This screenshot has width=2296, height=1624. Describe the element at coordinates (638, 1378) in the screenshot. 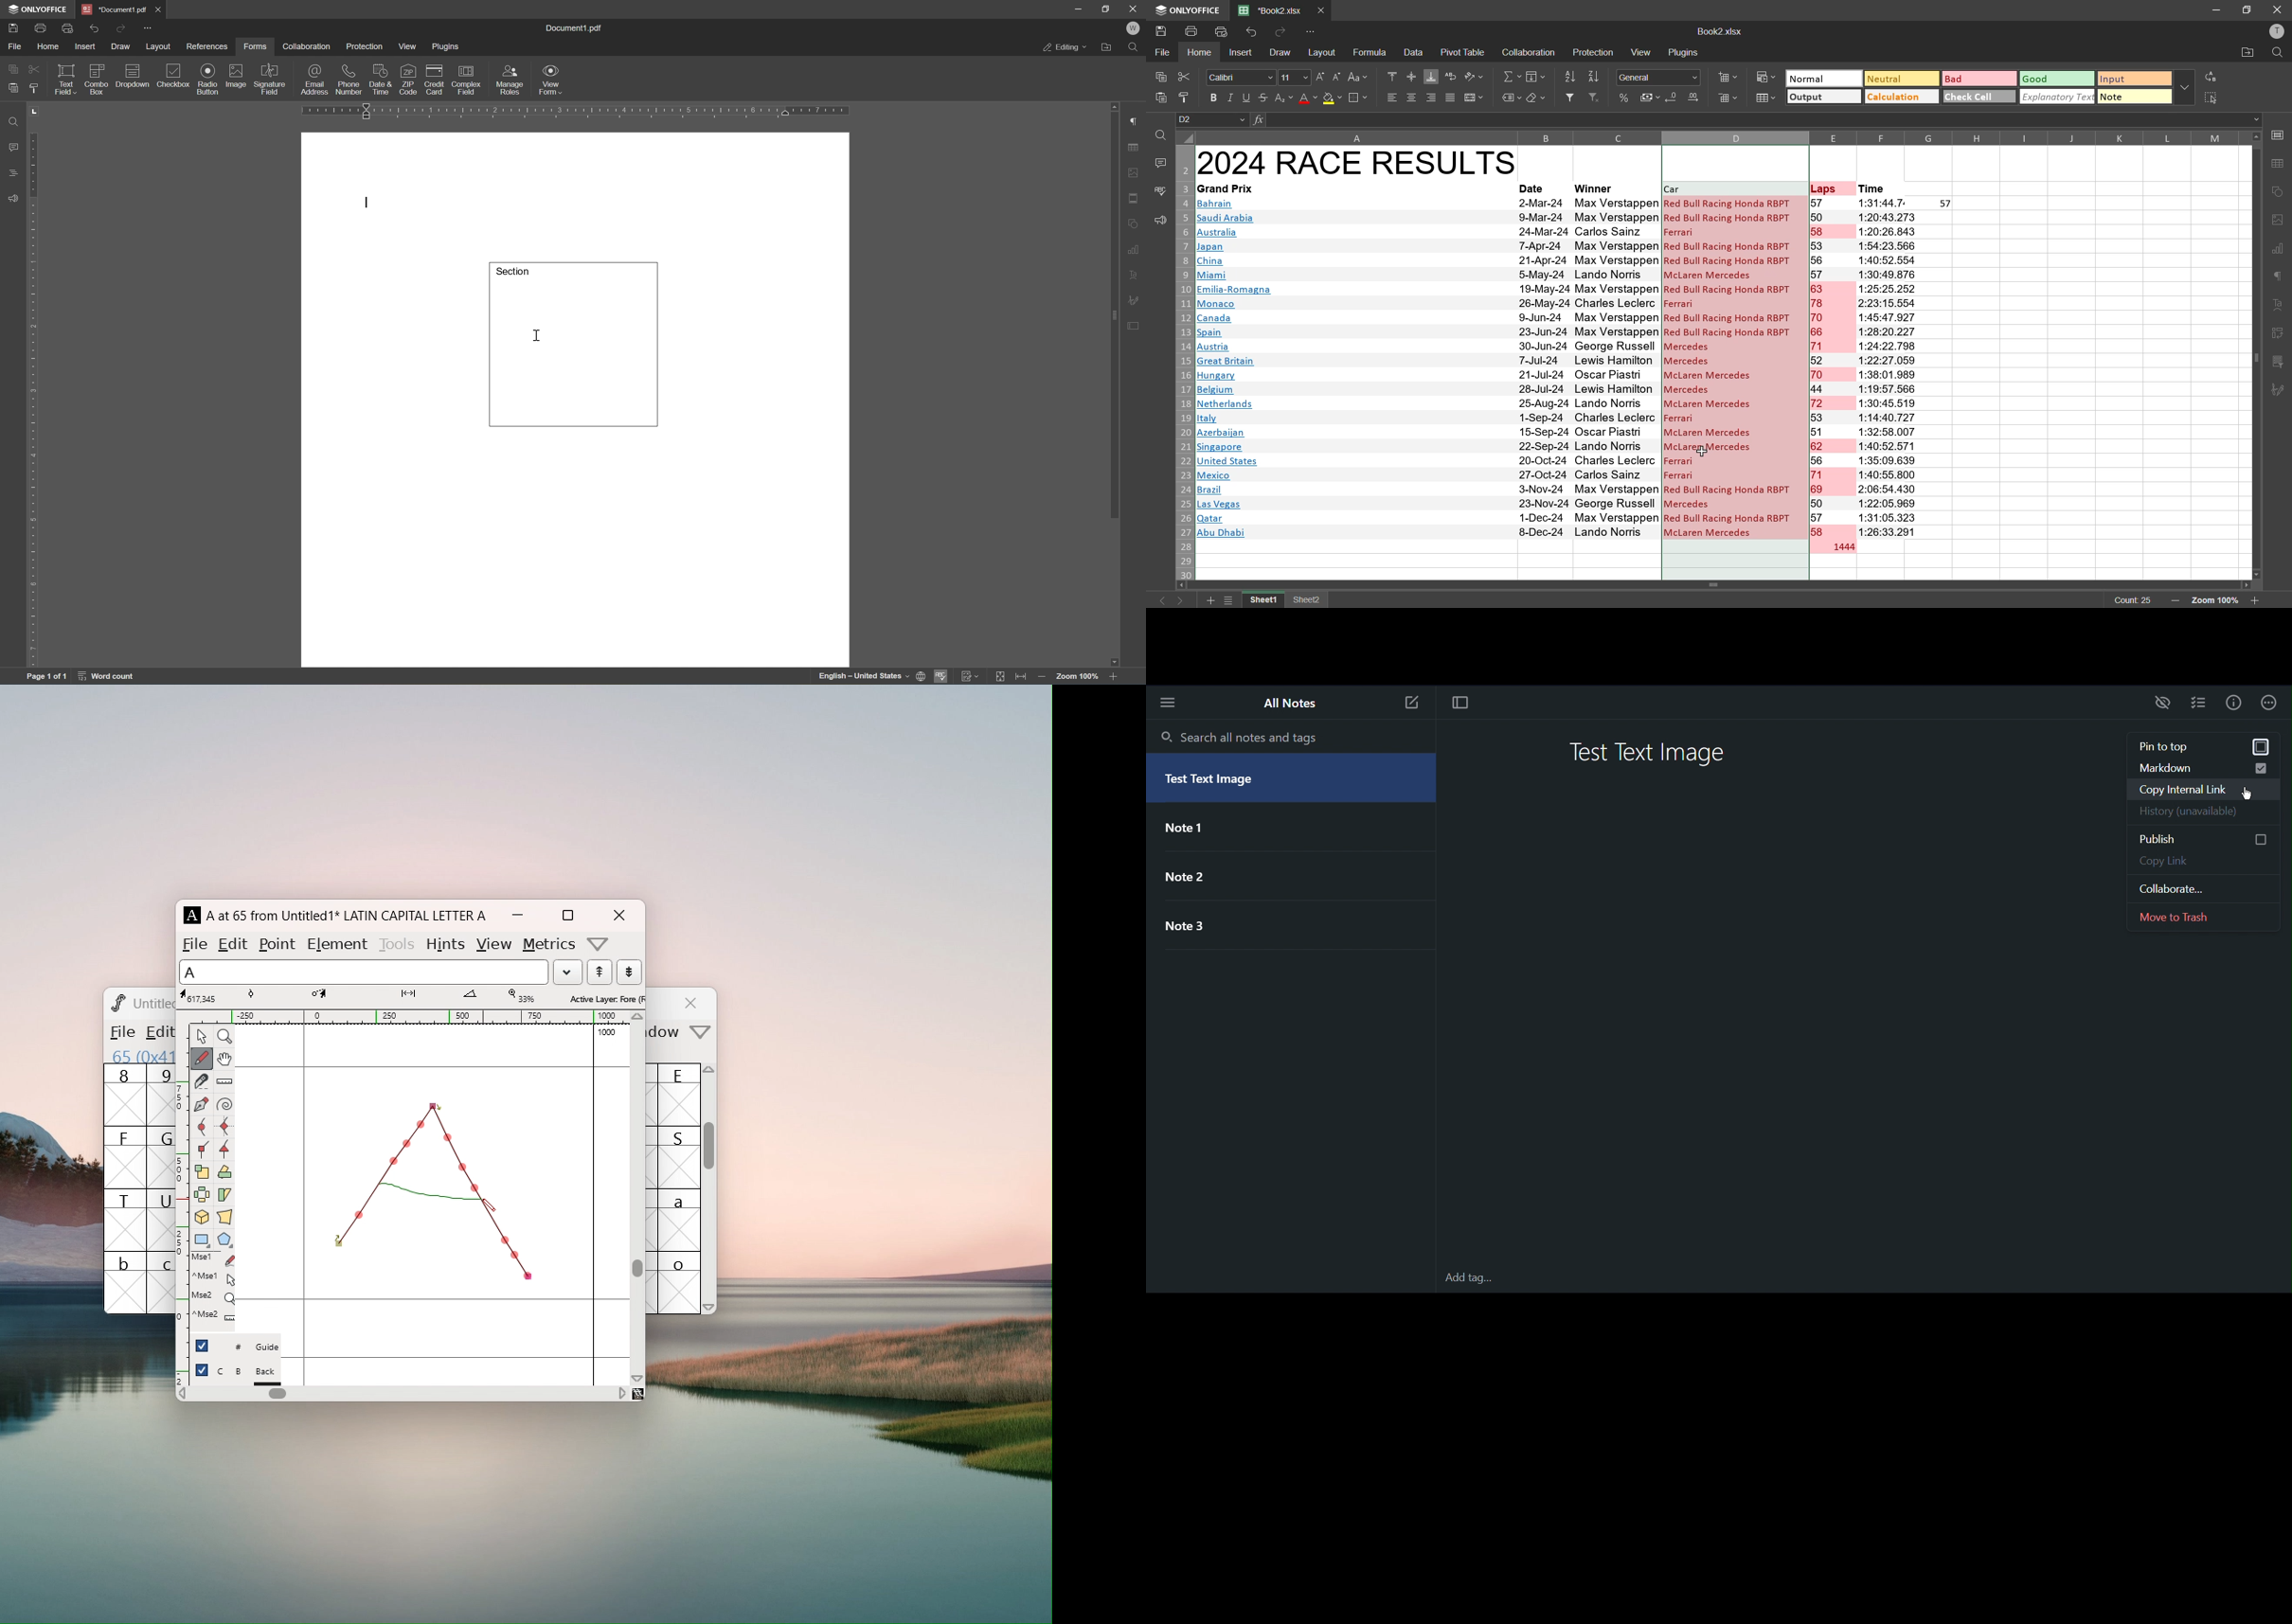

I see `scroll down` at that location.